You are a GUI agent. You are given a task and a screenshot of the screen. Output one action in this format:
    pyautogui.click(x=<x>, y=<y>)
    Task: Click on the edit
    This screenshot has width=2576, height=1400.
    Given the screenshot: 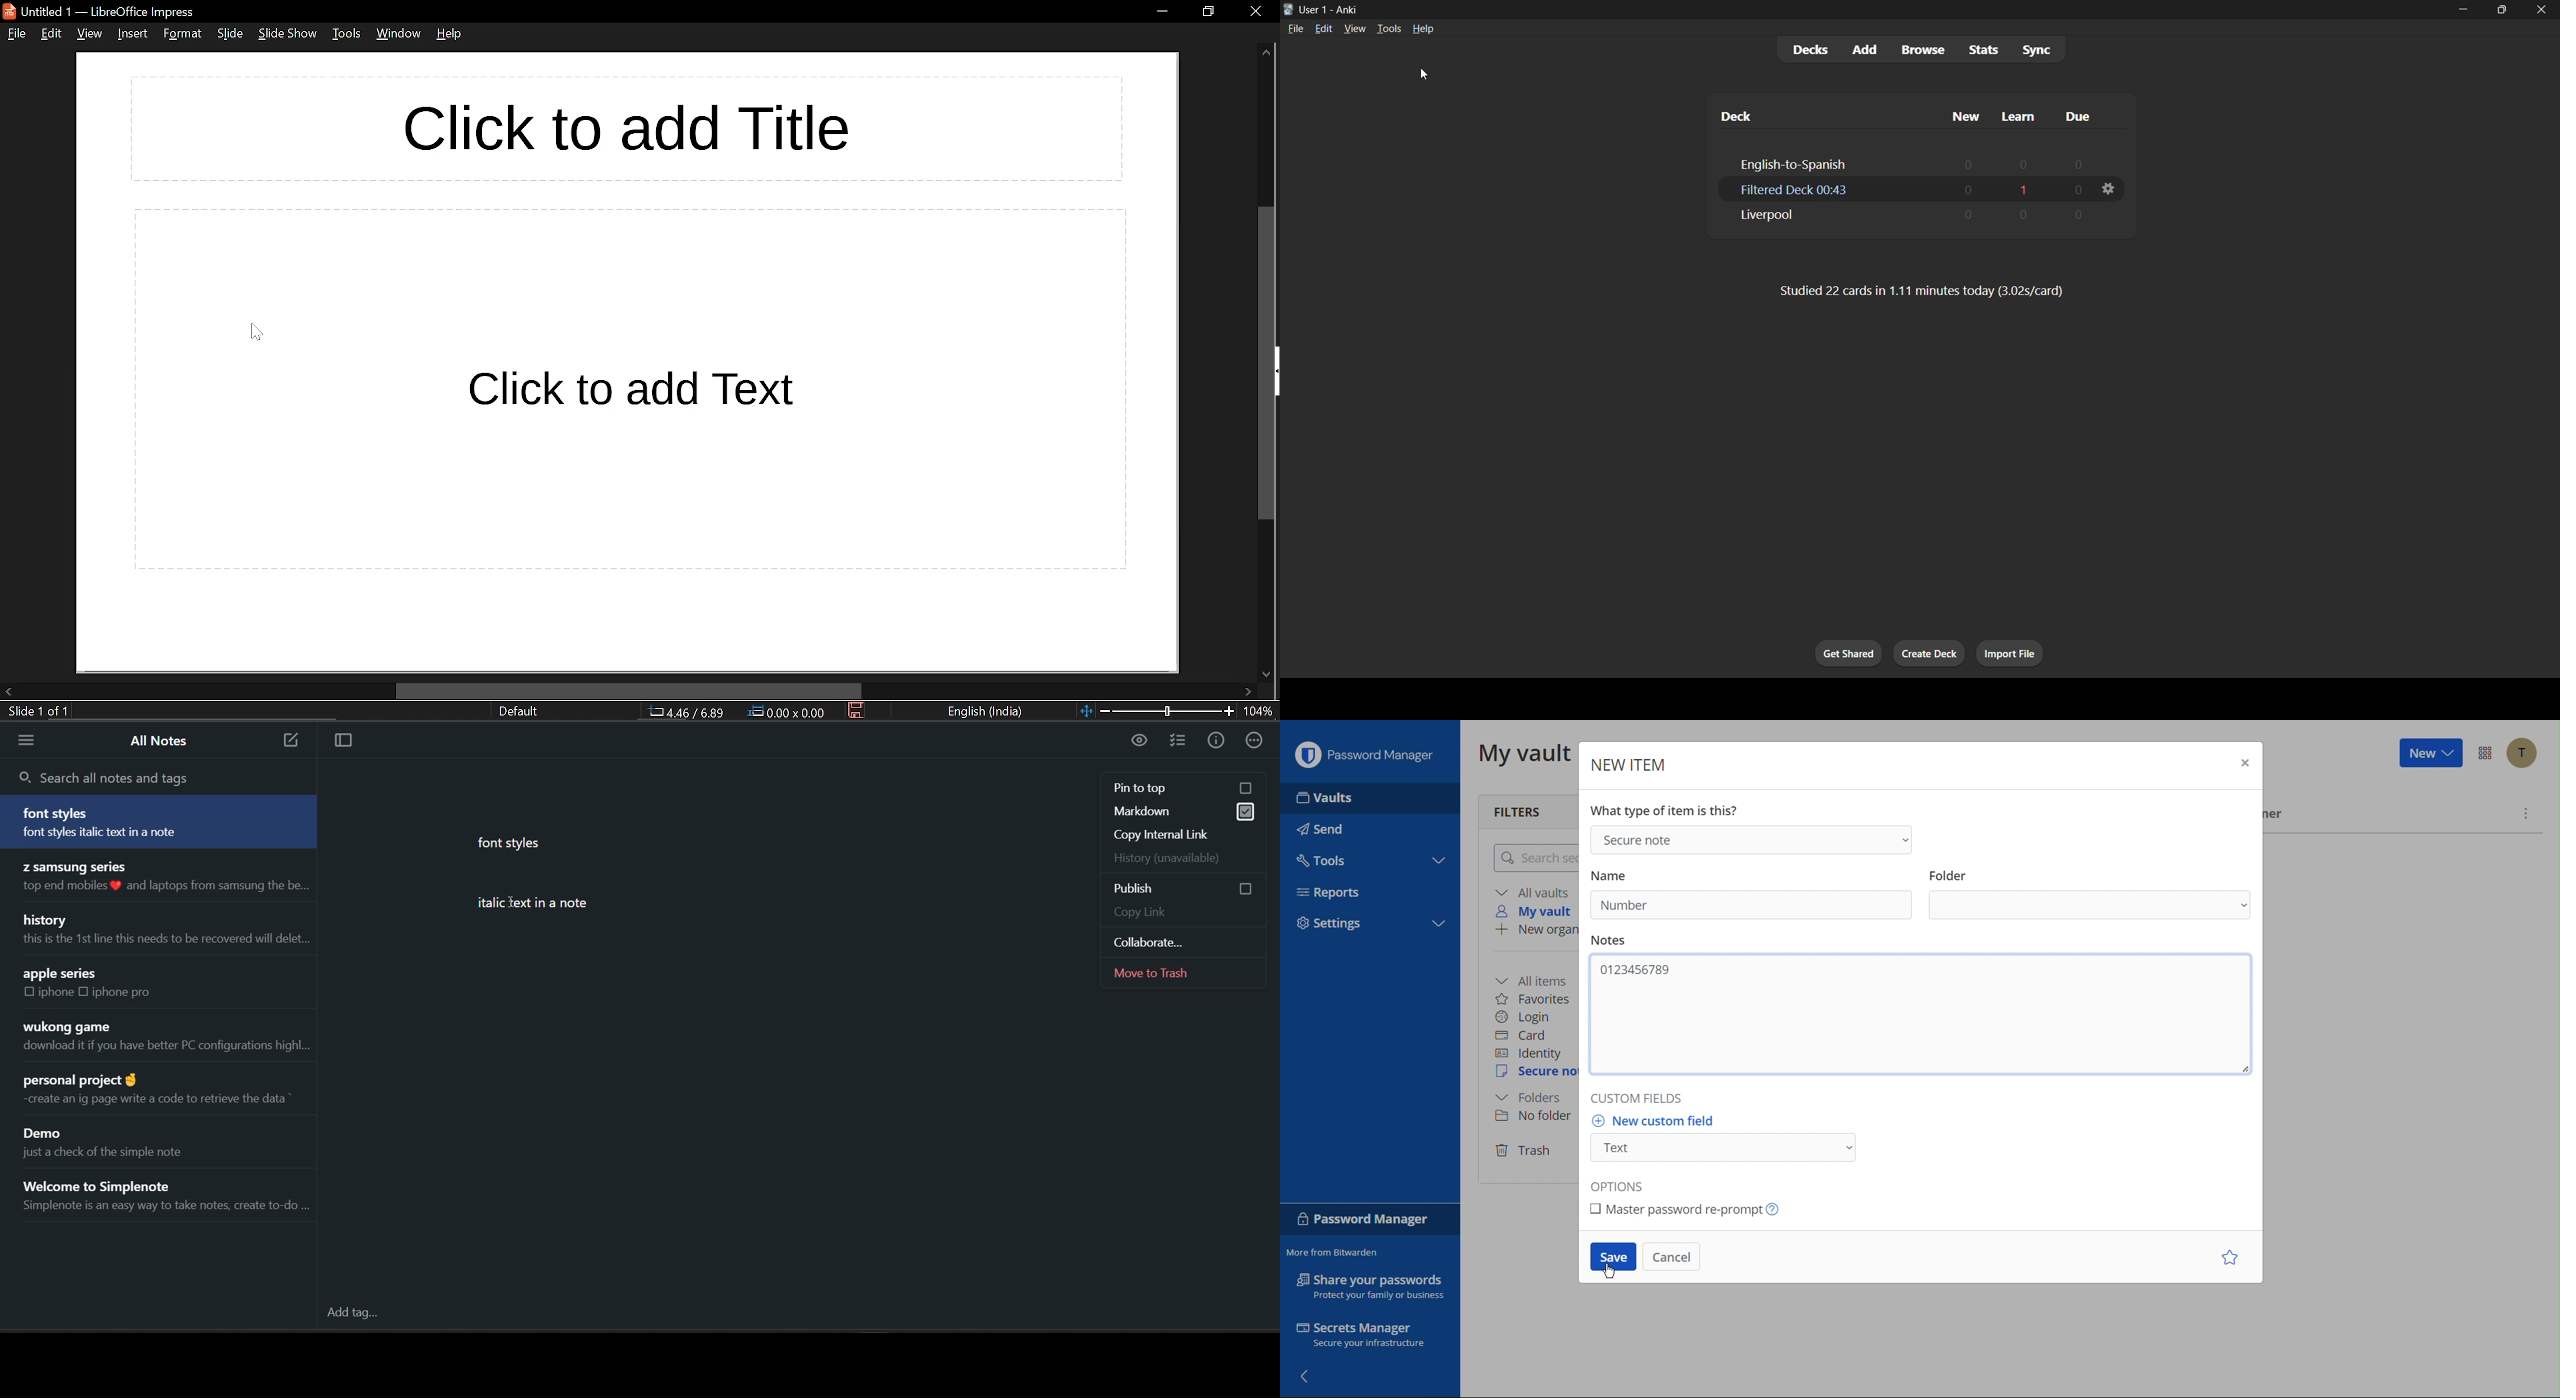 What is the action you would take?
    pyautogui.click(x=1323, y=27)
    